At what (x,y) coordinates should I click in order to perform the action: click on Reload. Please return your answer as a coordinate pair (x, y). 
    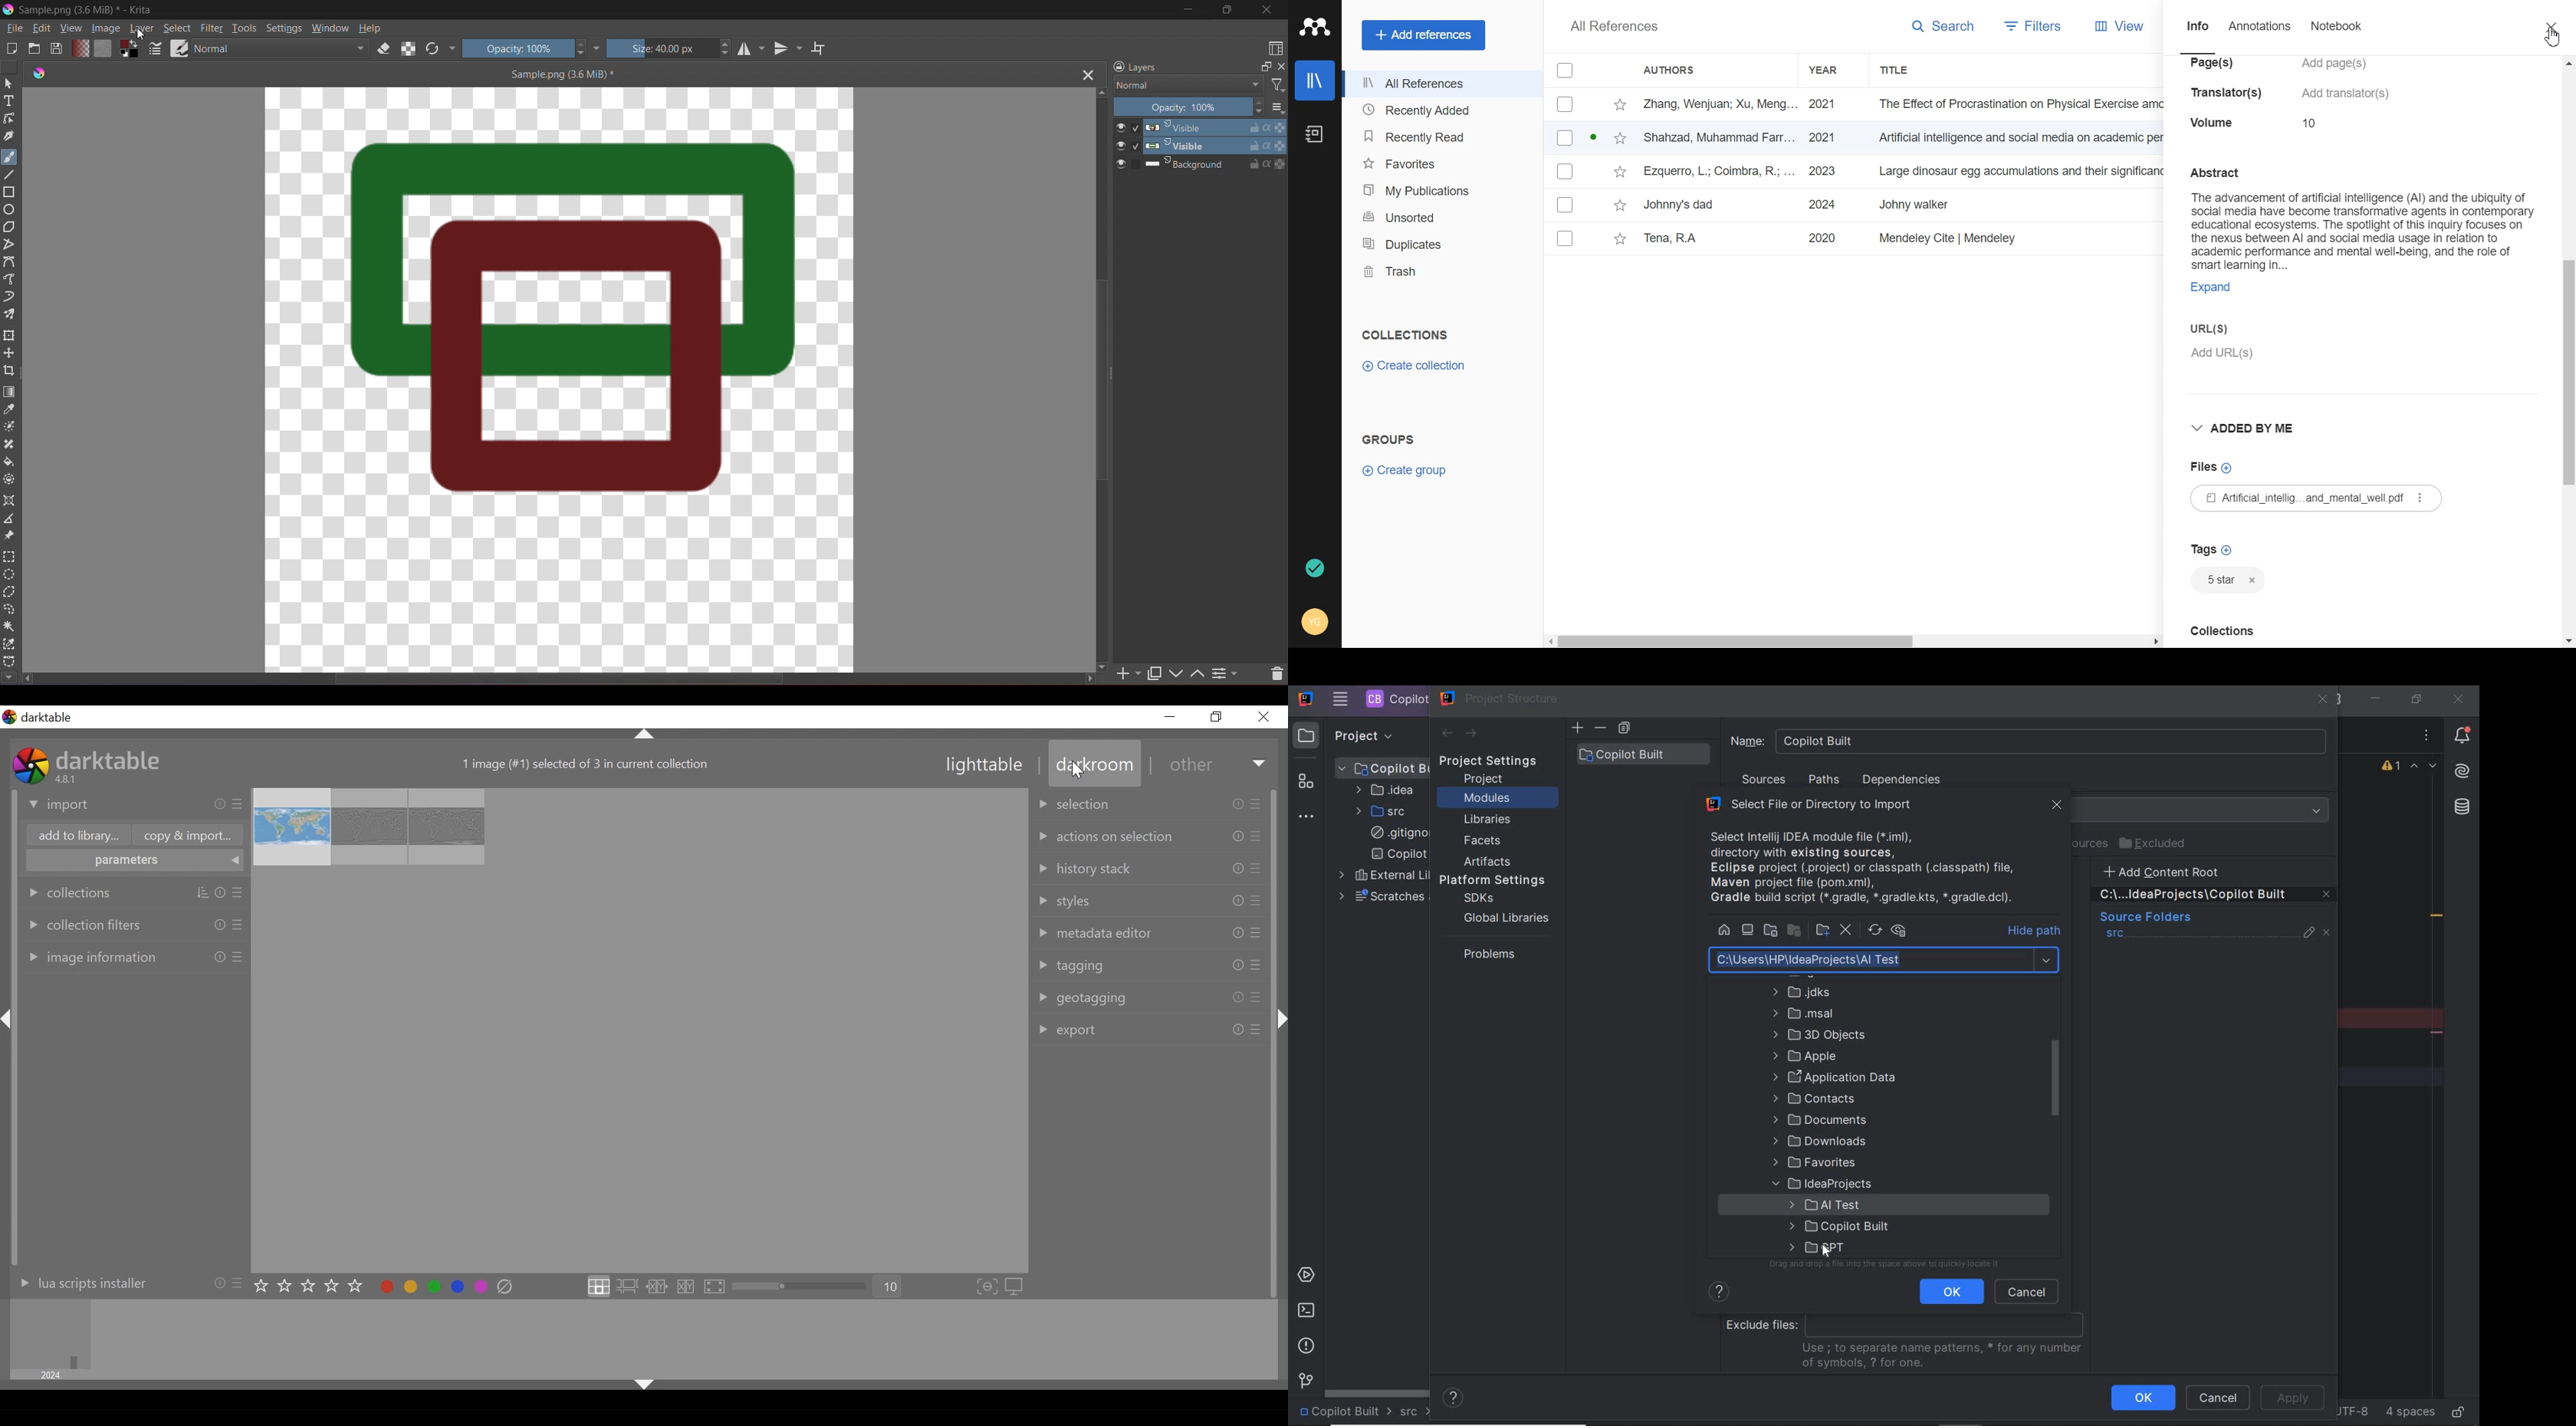
    Looking at the image, I should click on (433, 49).